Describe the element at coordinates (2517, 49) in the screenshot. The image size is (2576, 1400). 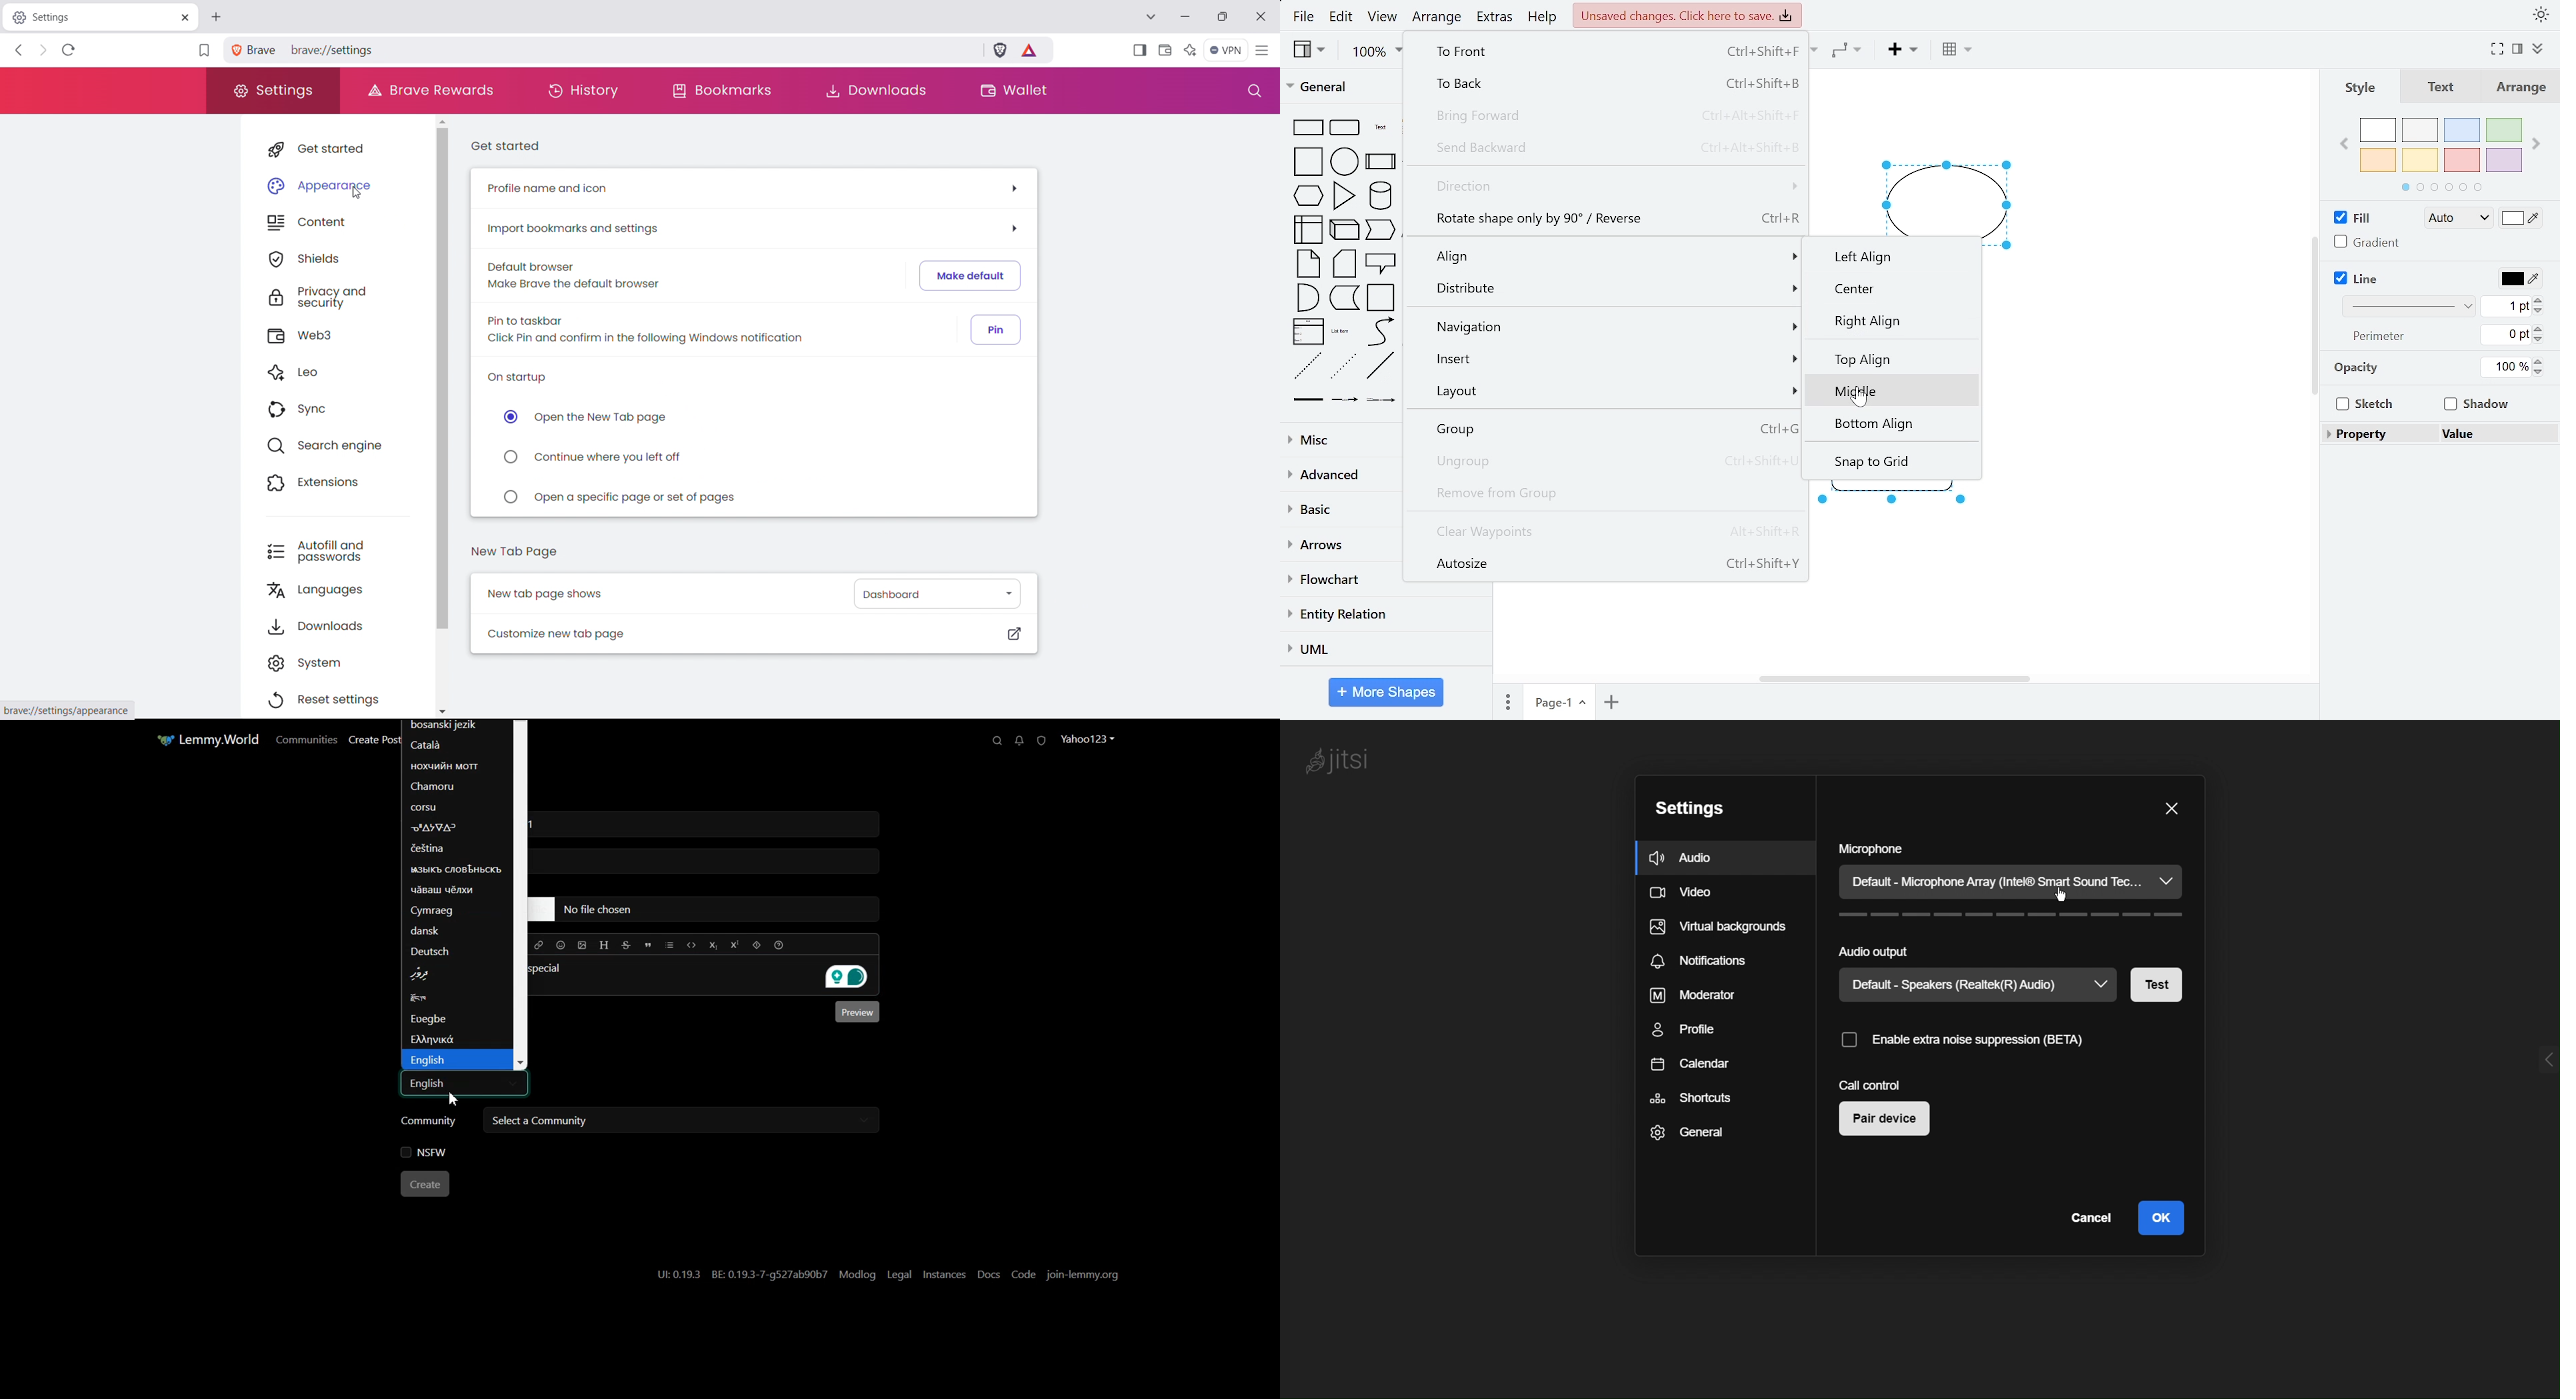
I see `format` at that location.